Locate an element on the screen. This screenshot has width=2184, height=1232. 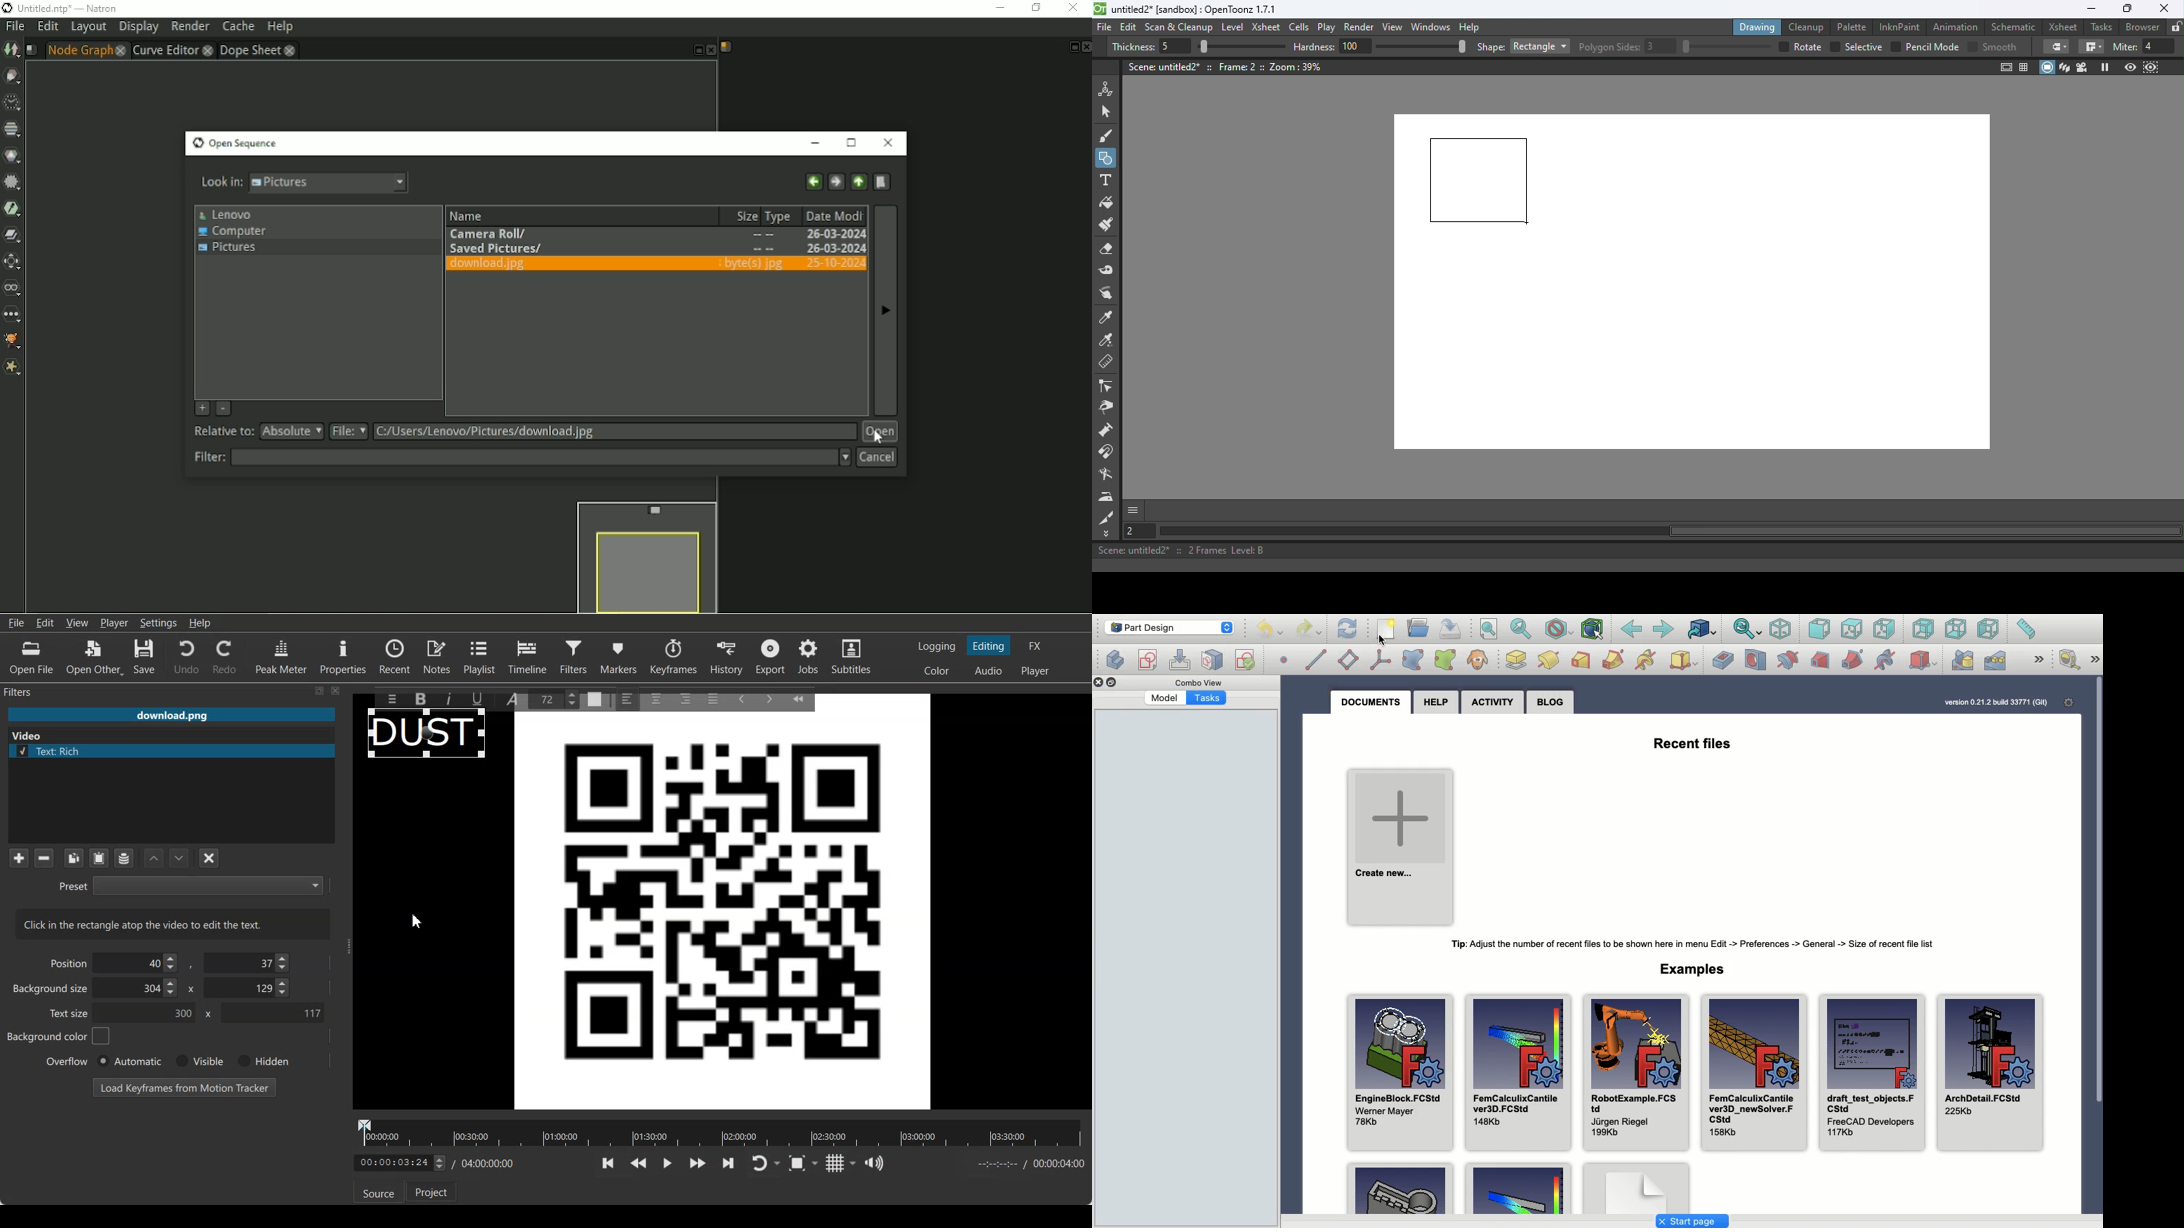
FemCalculixCantile ver3D_FCStd 148Kb is located at coordinates (1518, 1071).